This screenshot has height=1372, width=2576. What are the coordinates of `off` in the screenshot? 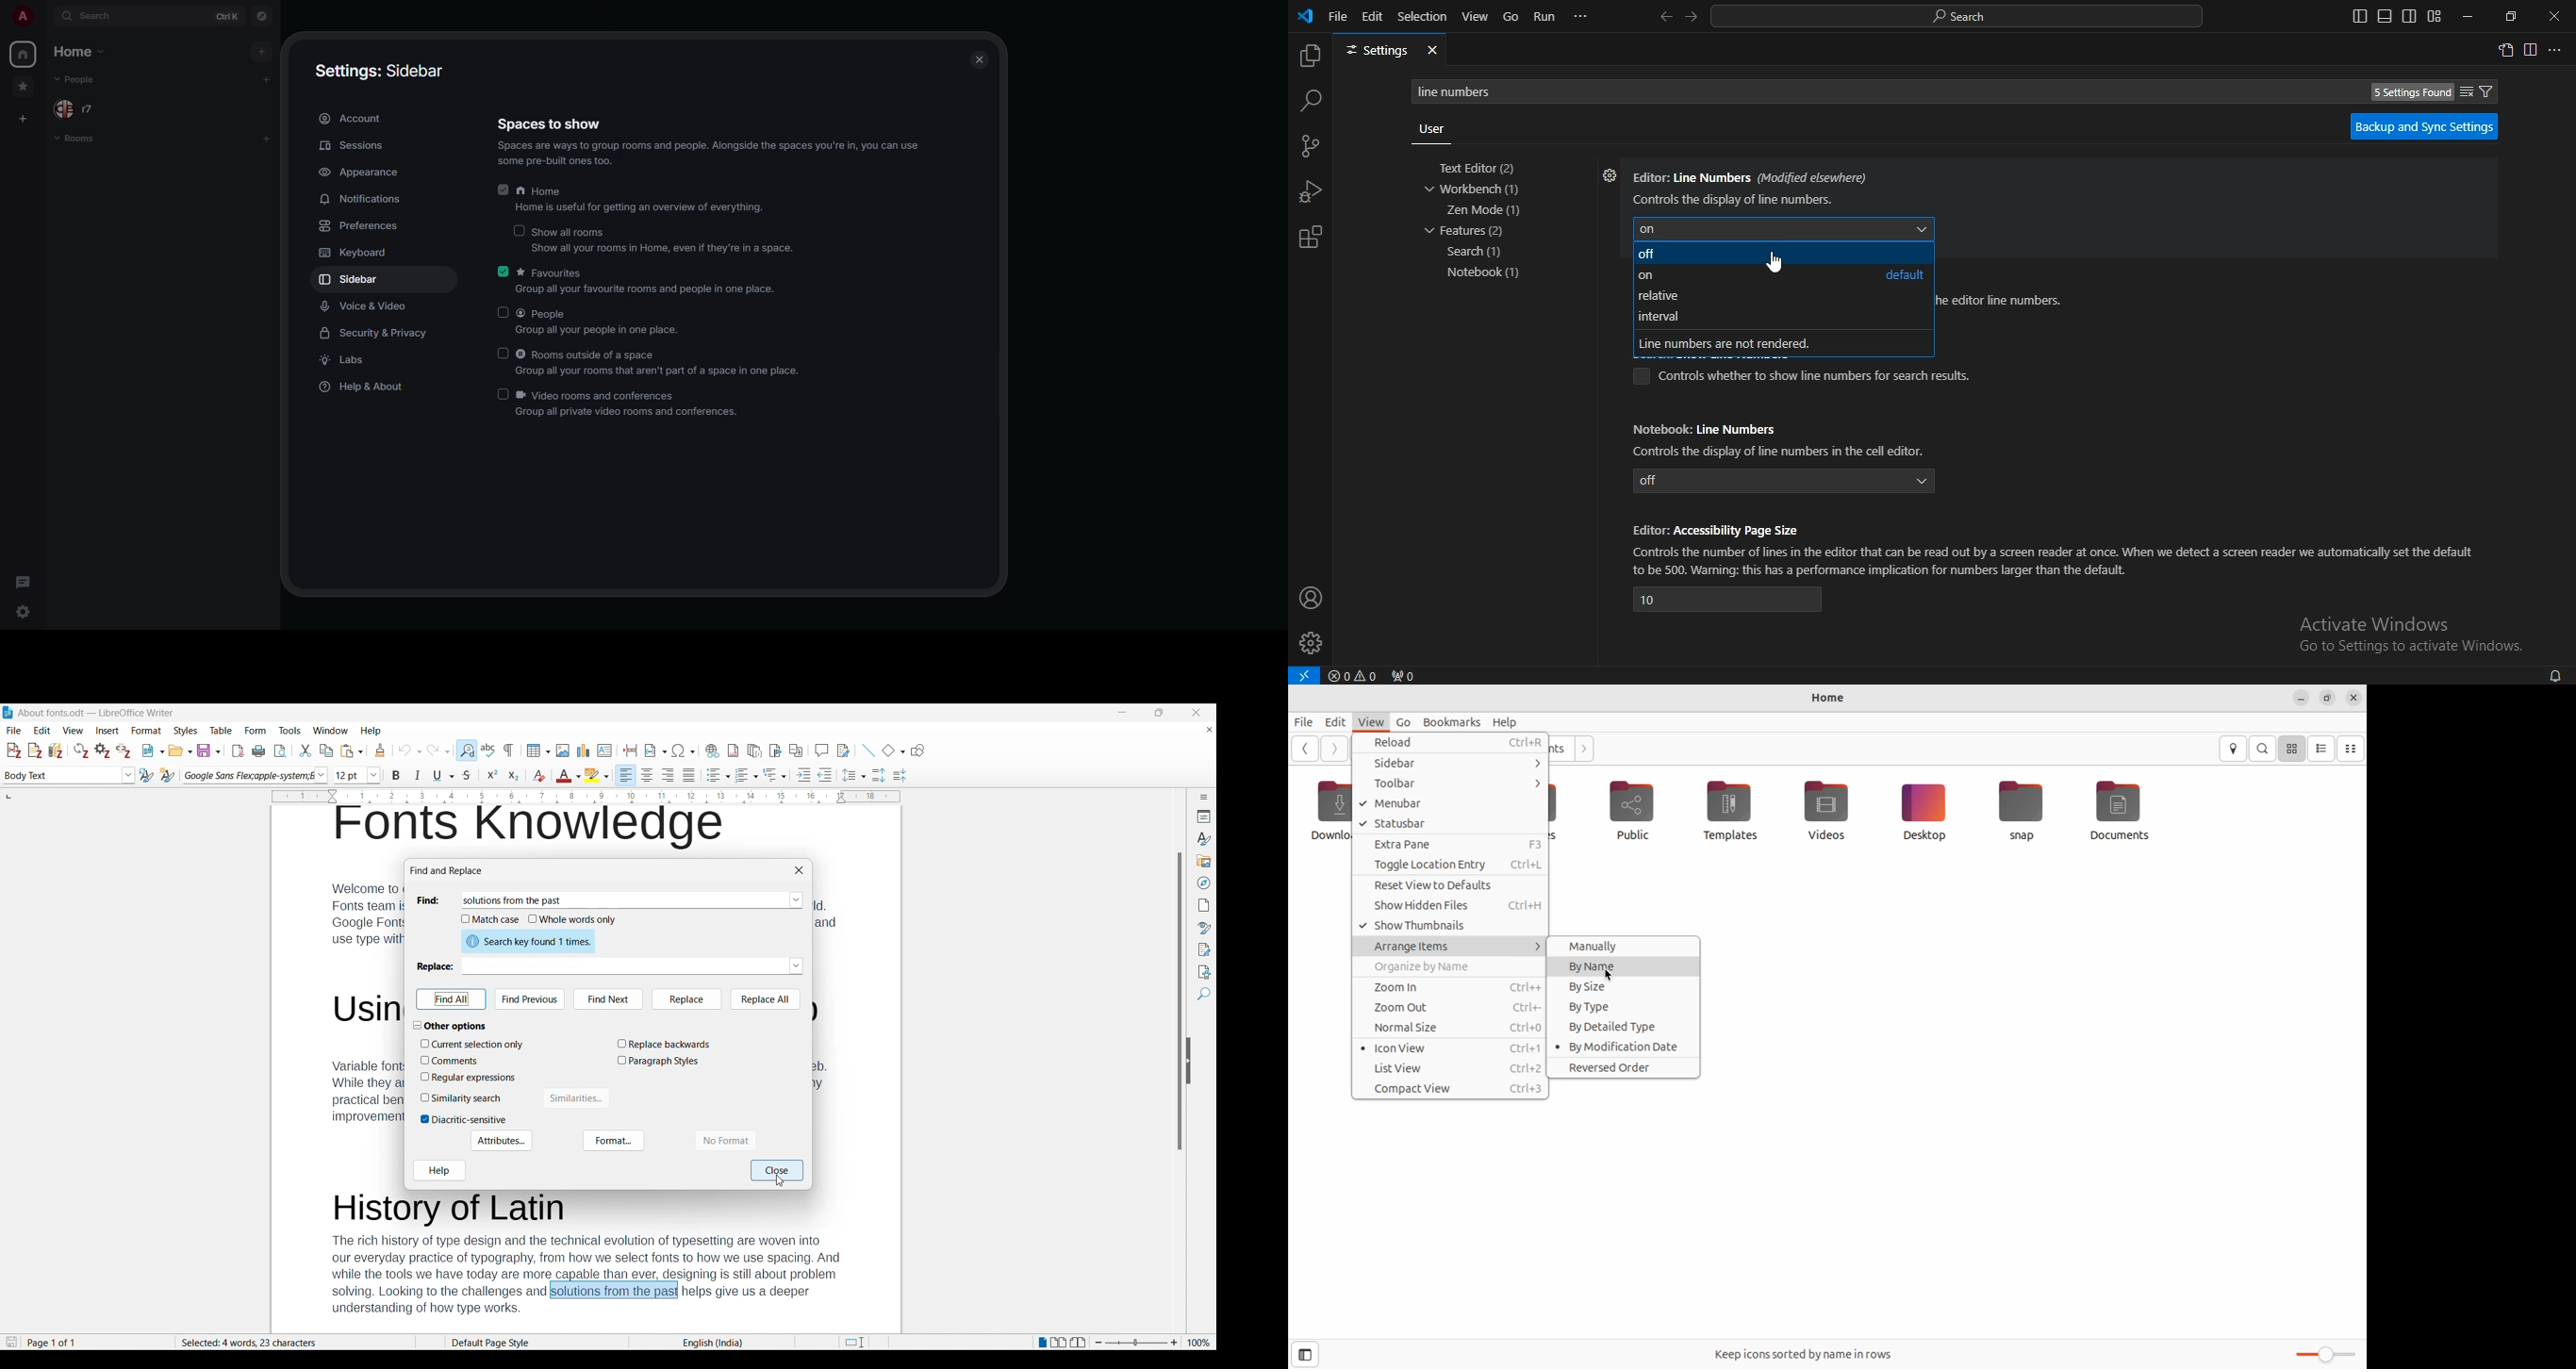 It's located at (1649, 256).